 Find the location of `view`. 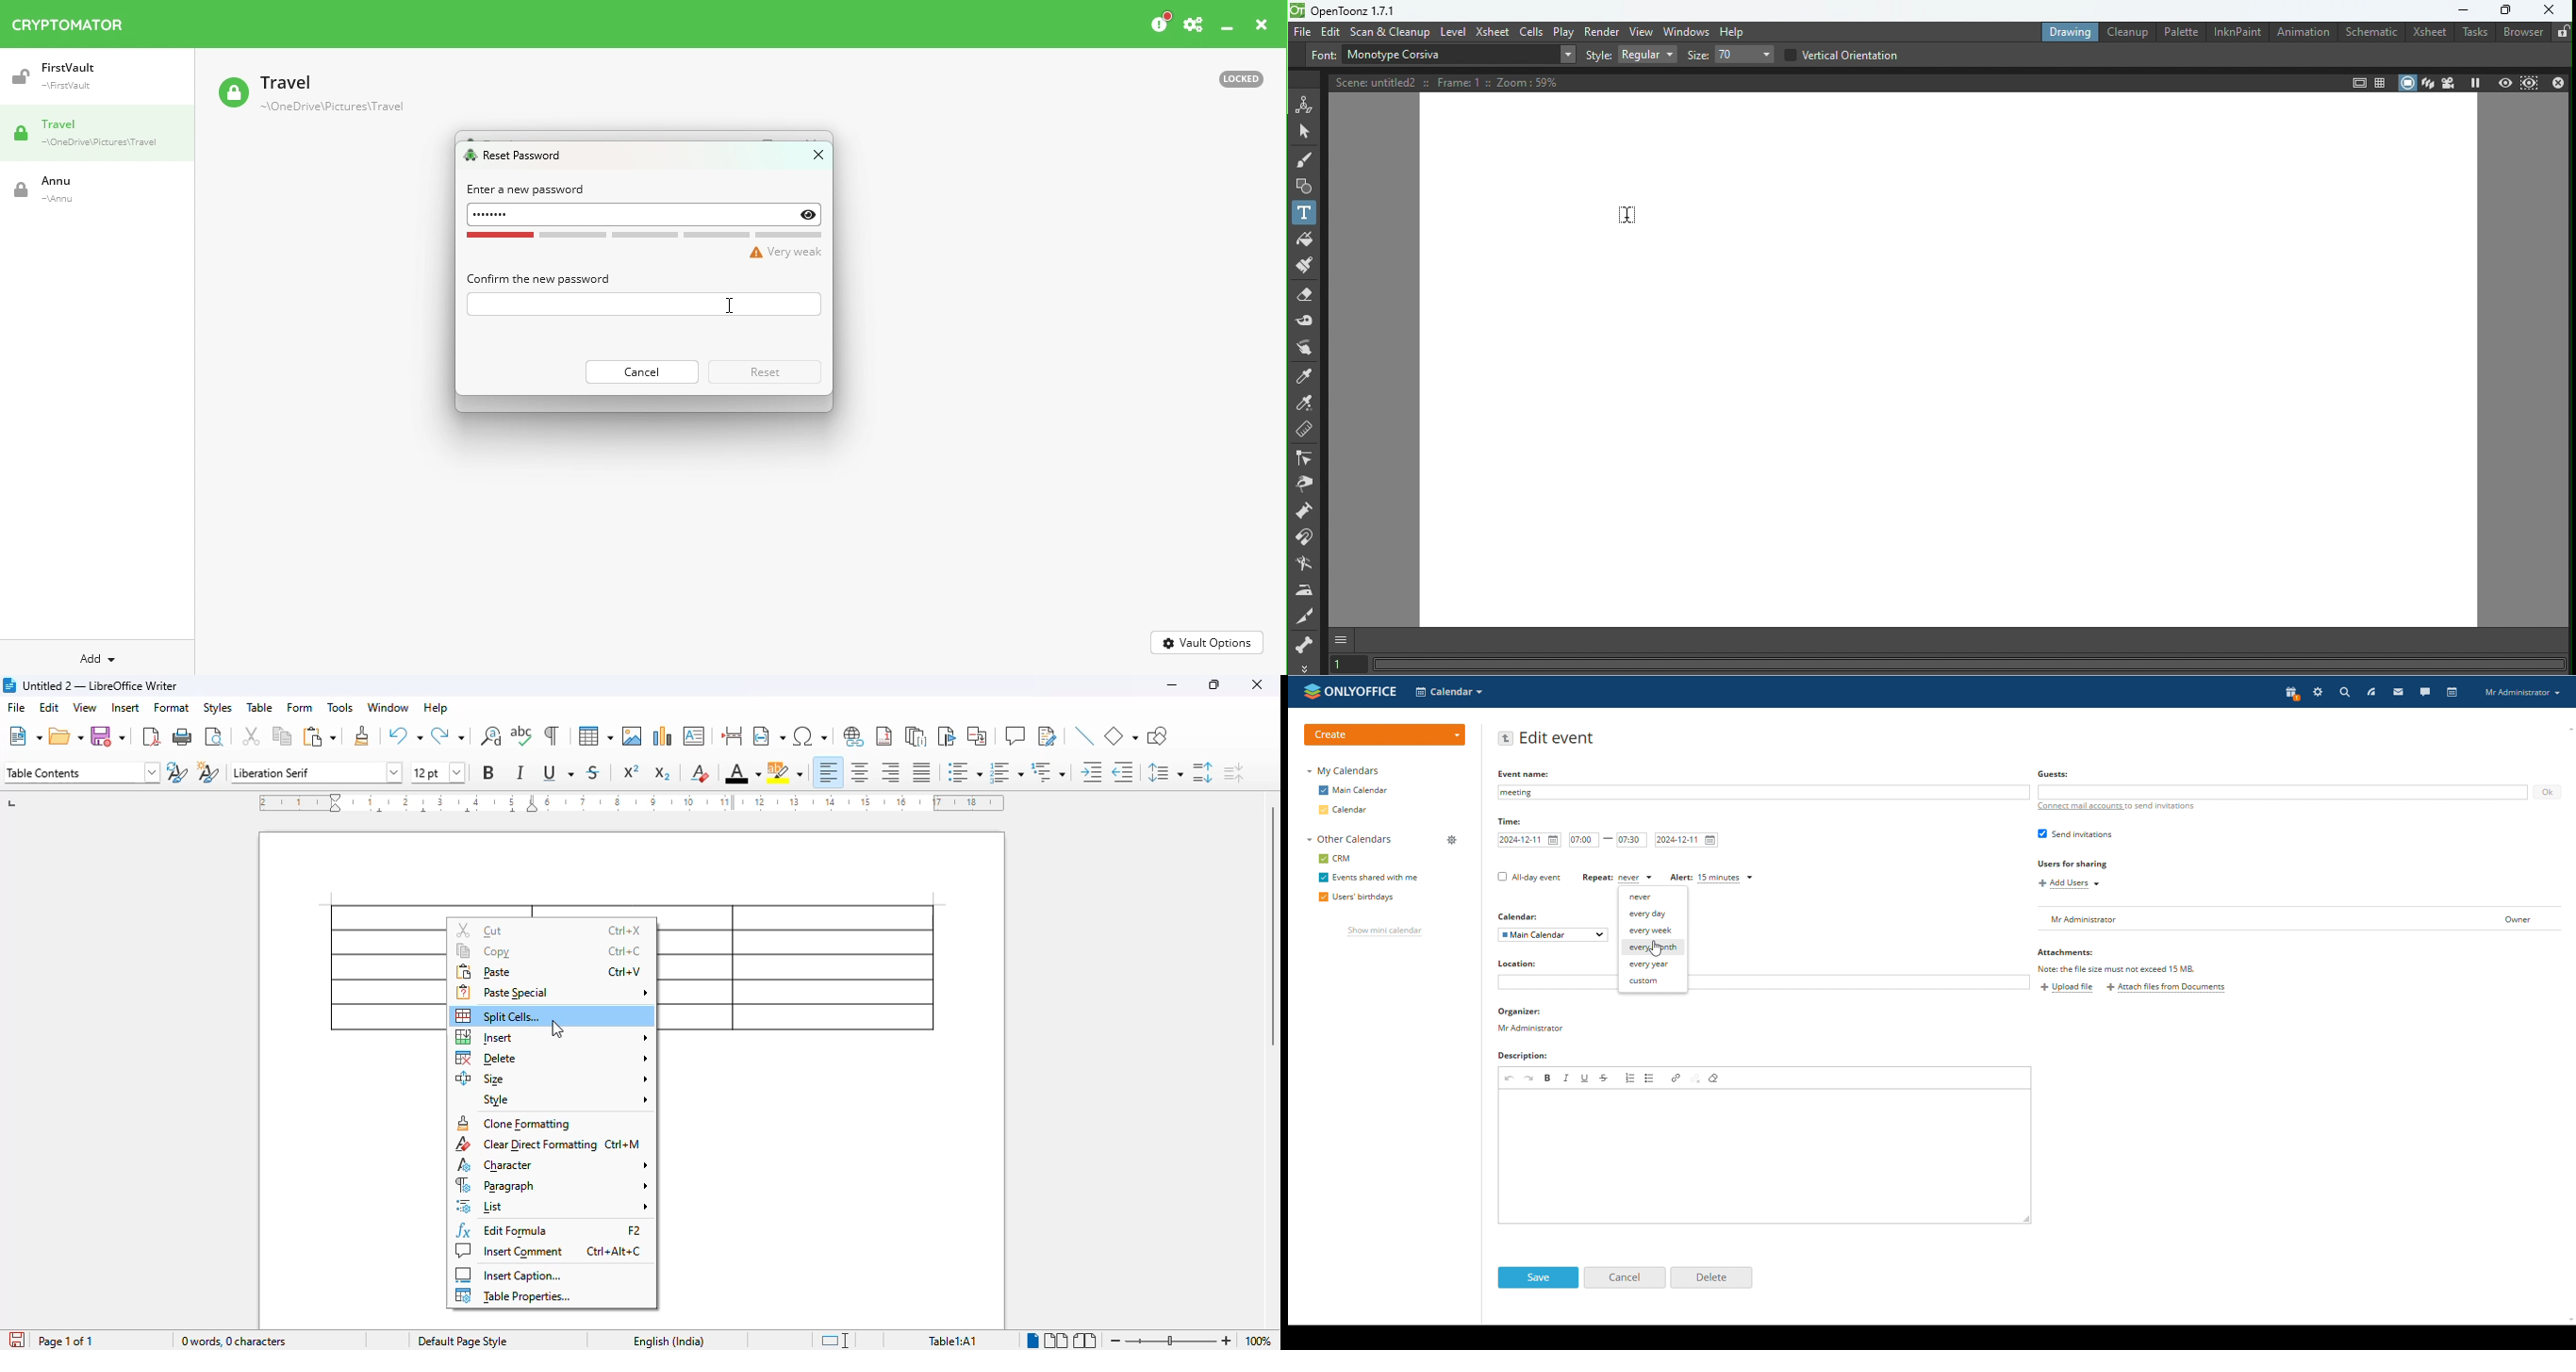

view is located at coordinates (84, 707).